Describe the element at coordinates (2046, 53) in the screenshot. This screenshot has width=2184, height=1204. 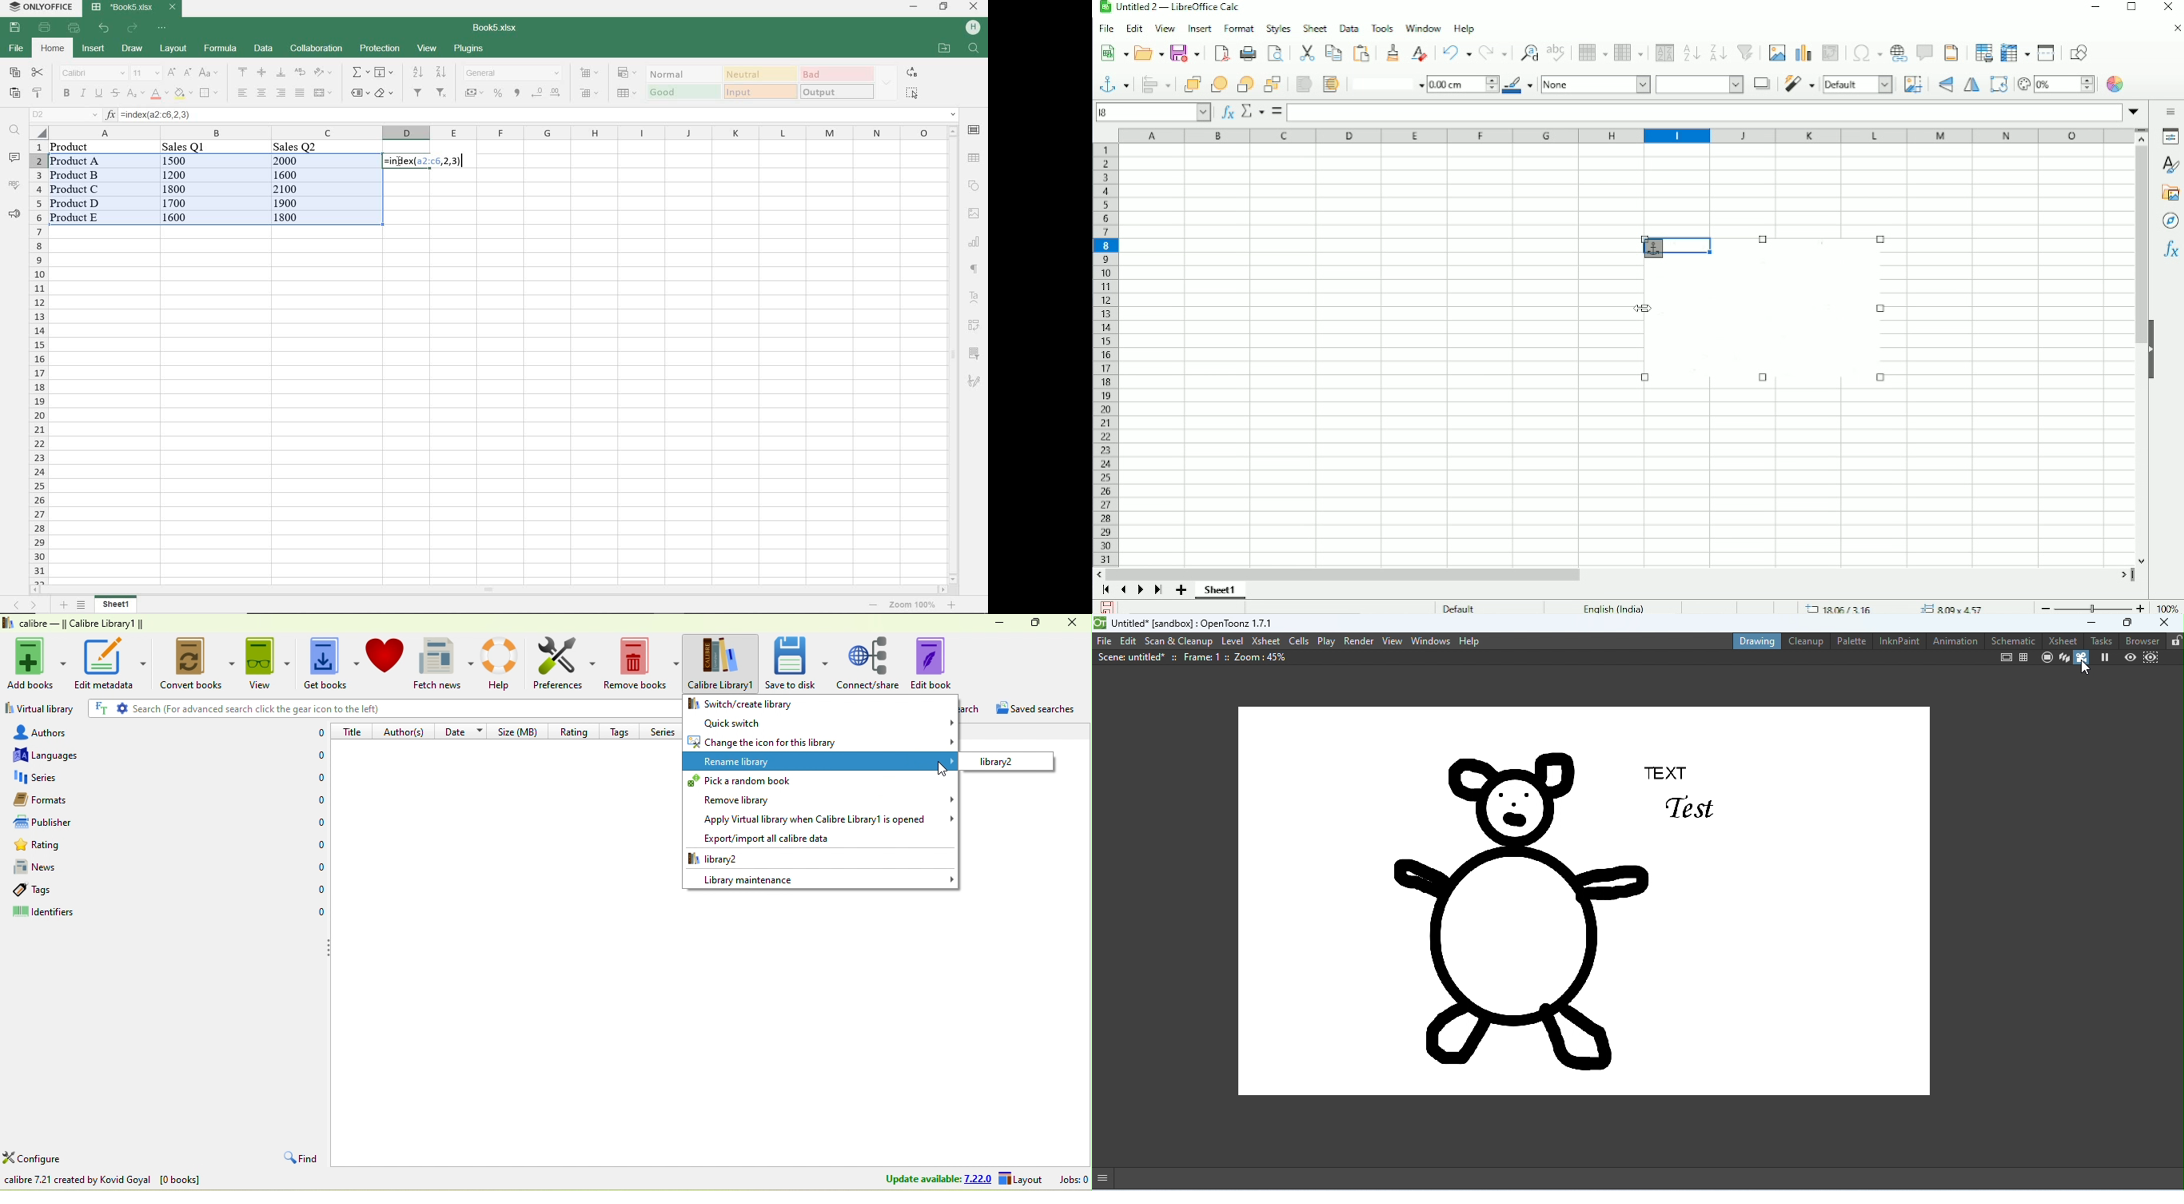
I see `Split window` at that location.